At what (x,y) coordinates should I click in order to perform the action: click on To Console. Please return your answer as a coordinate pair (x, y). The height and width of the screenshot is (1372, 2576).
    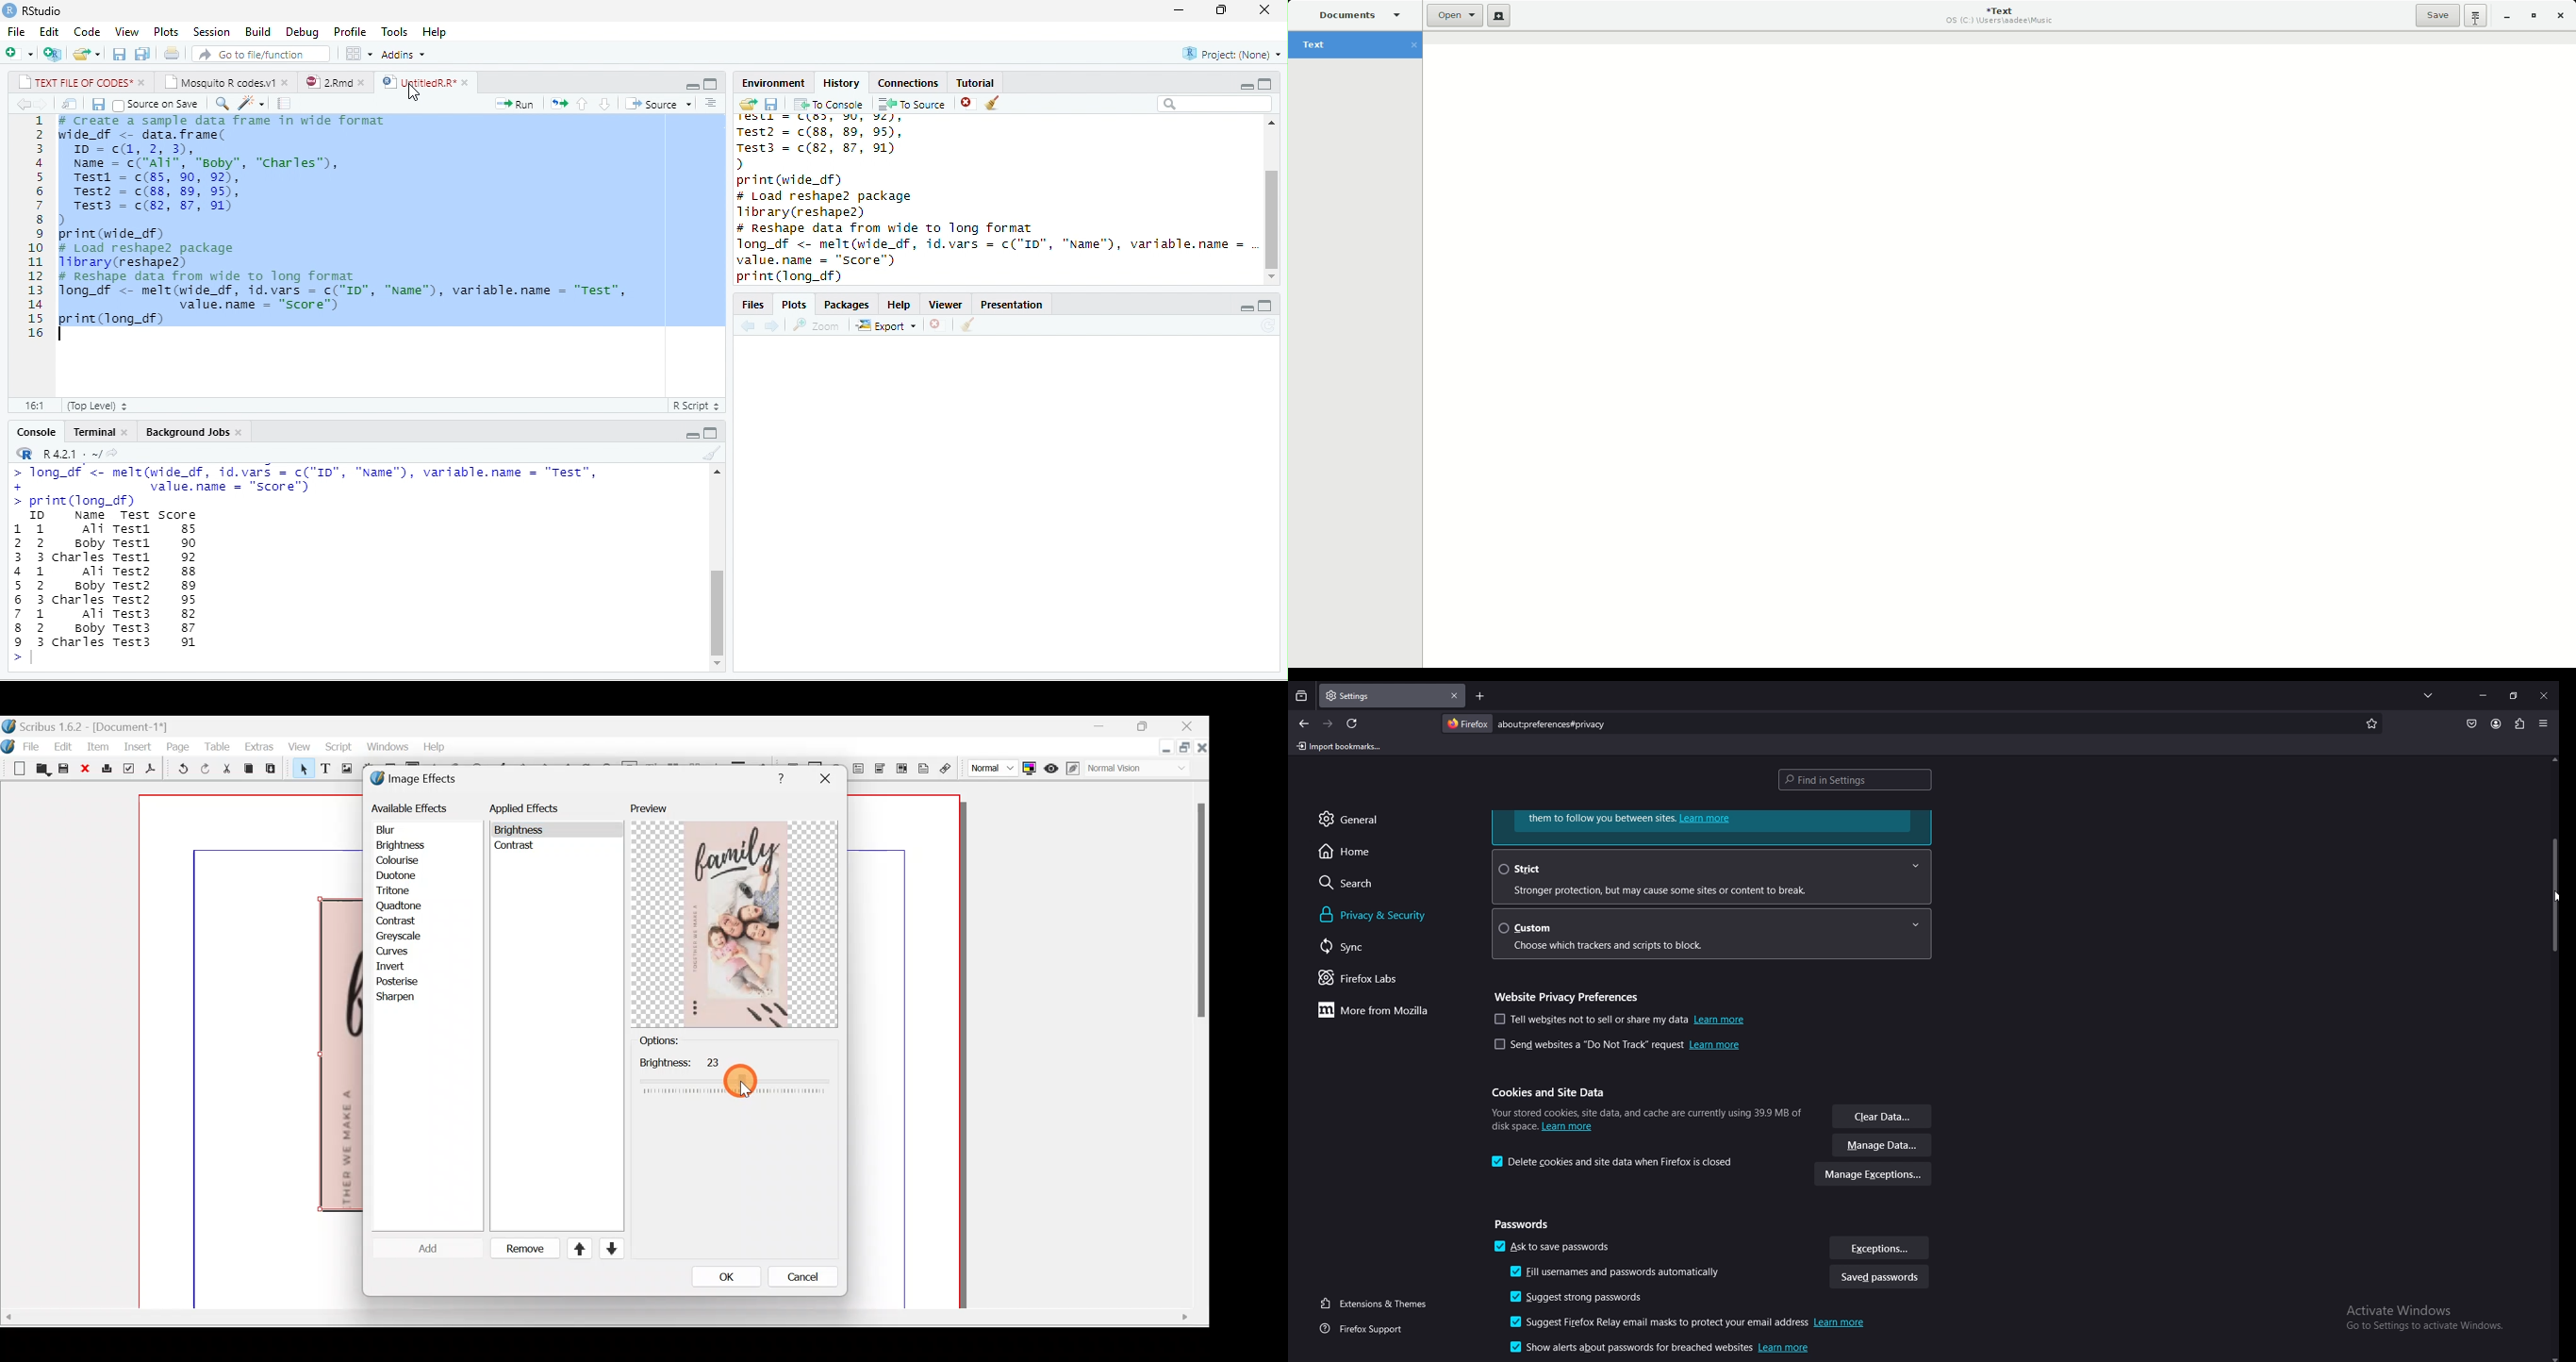
    Looking at the image, I should click on (829, 103).